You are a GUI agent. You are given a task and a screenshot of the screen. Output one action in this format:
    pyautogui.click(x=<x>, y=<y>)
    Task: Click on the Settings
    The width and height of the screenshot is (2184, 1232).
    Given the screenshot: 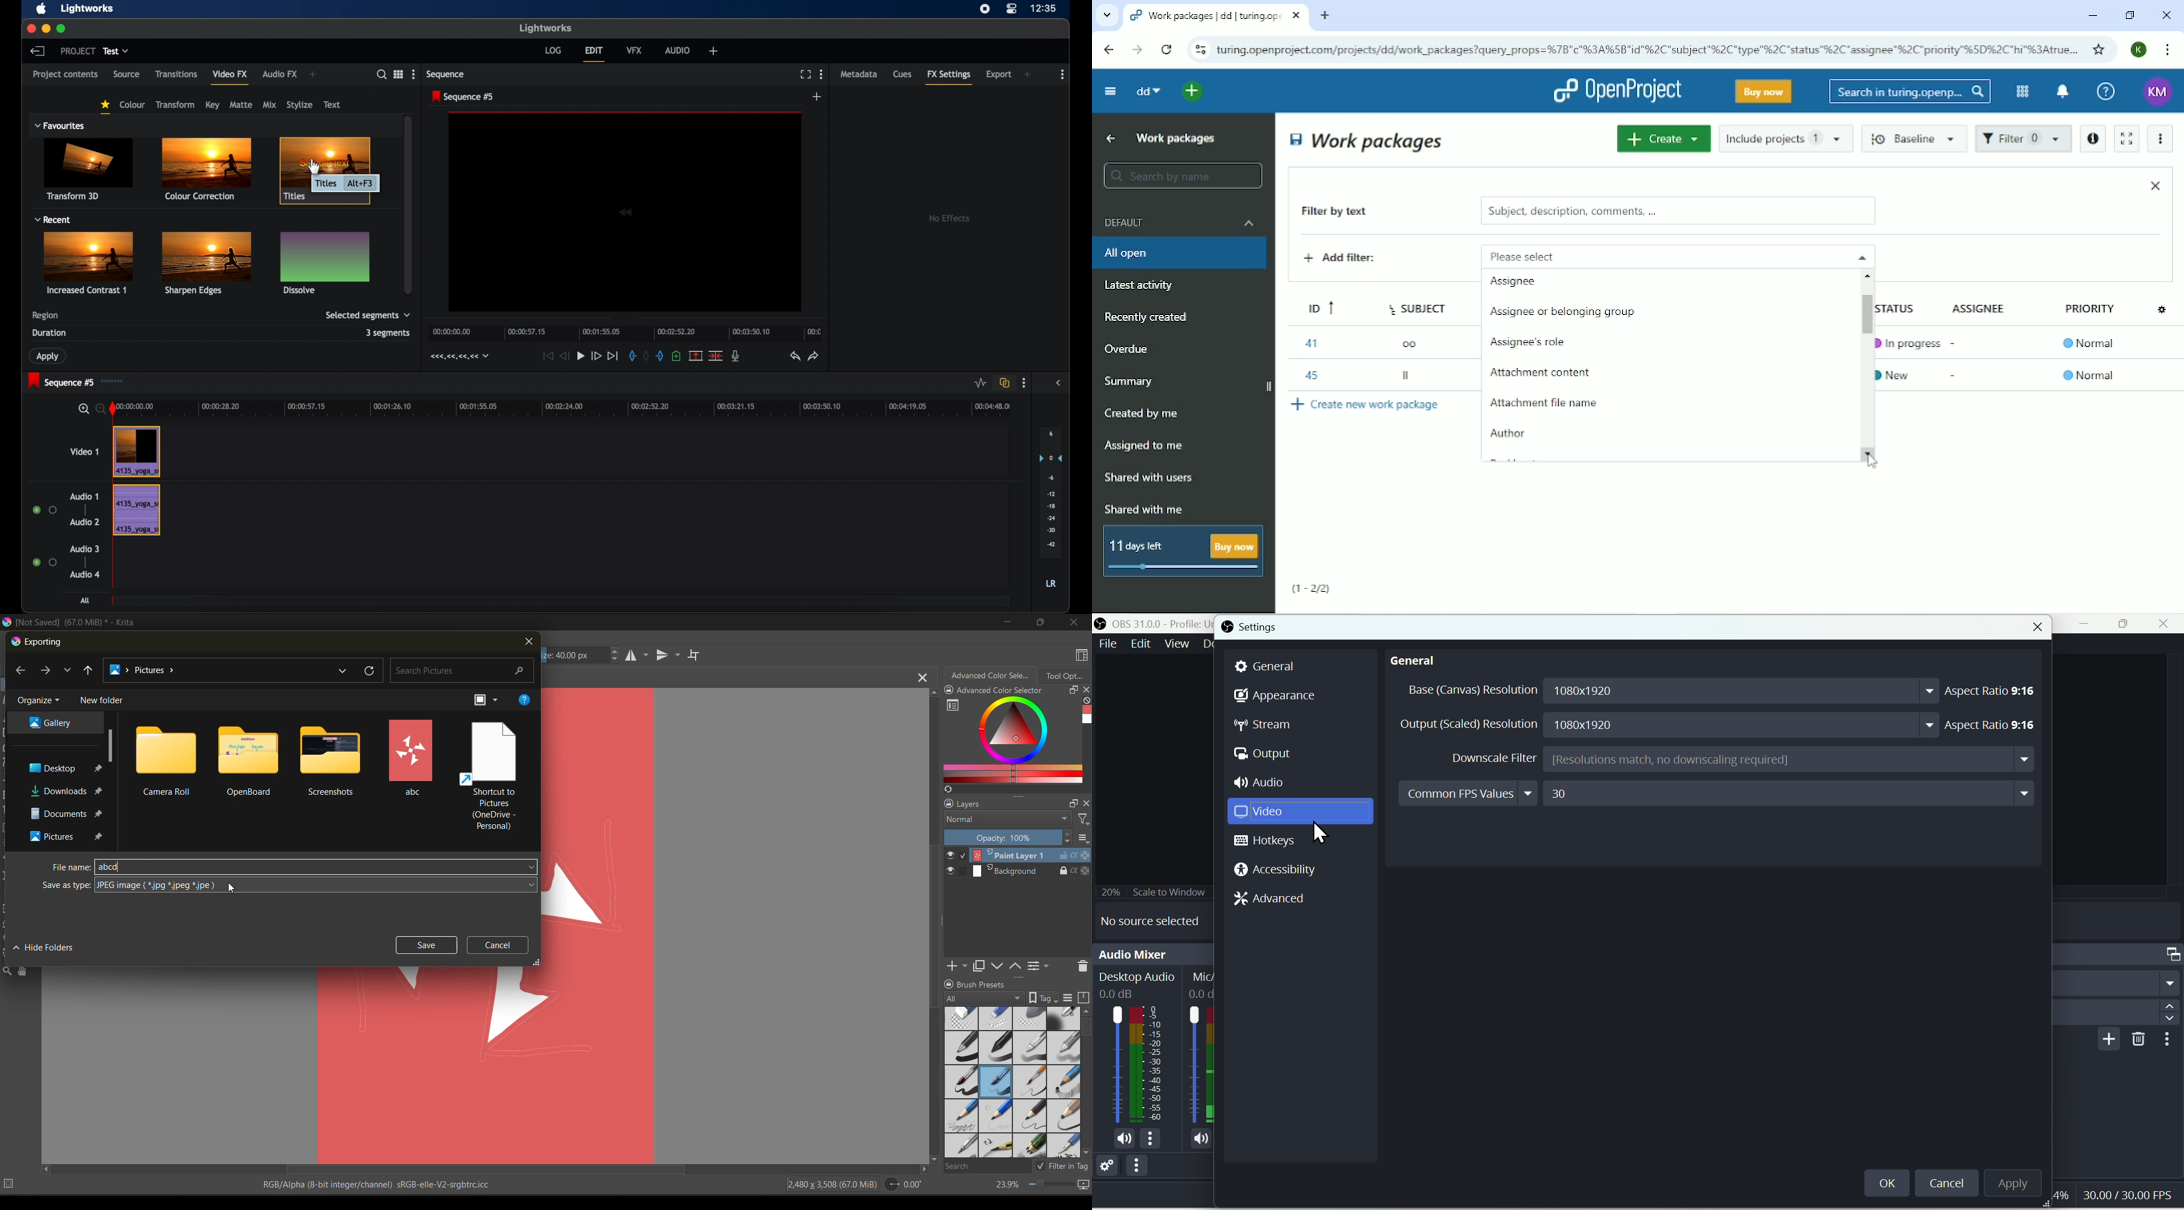 What is the action you would take?
    pyautogui.click(x=1253, y=627)
    